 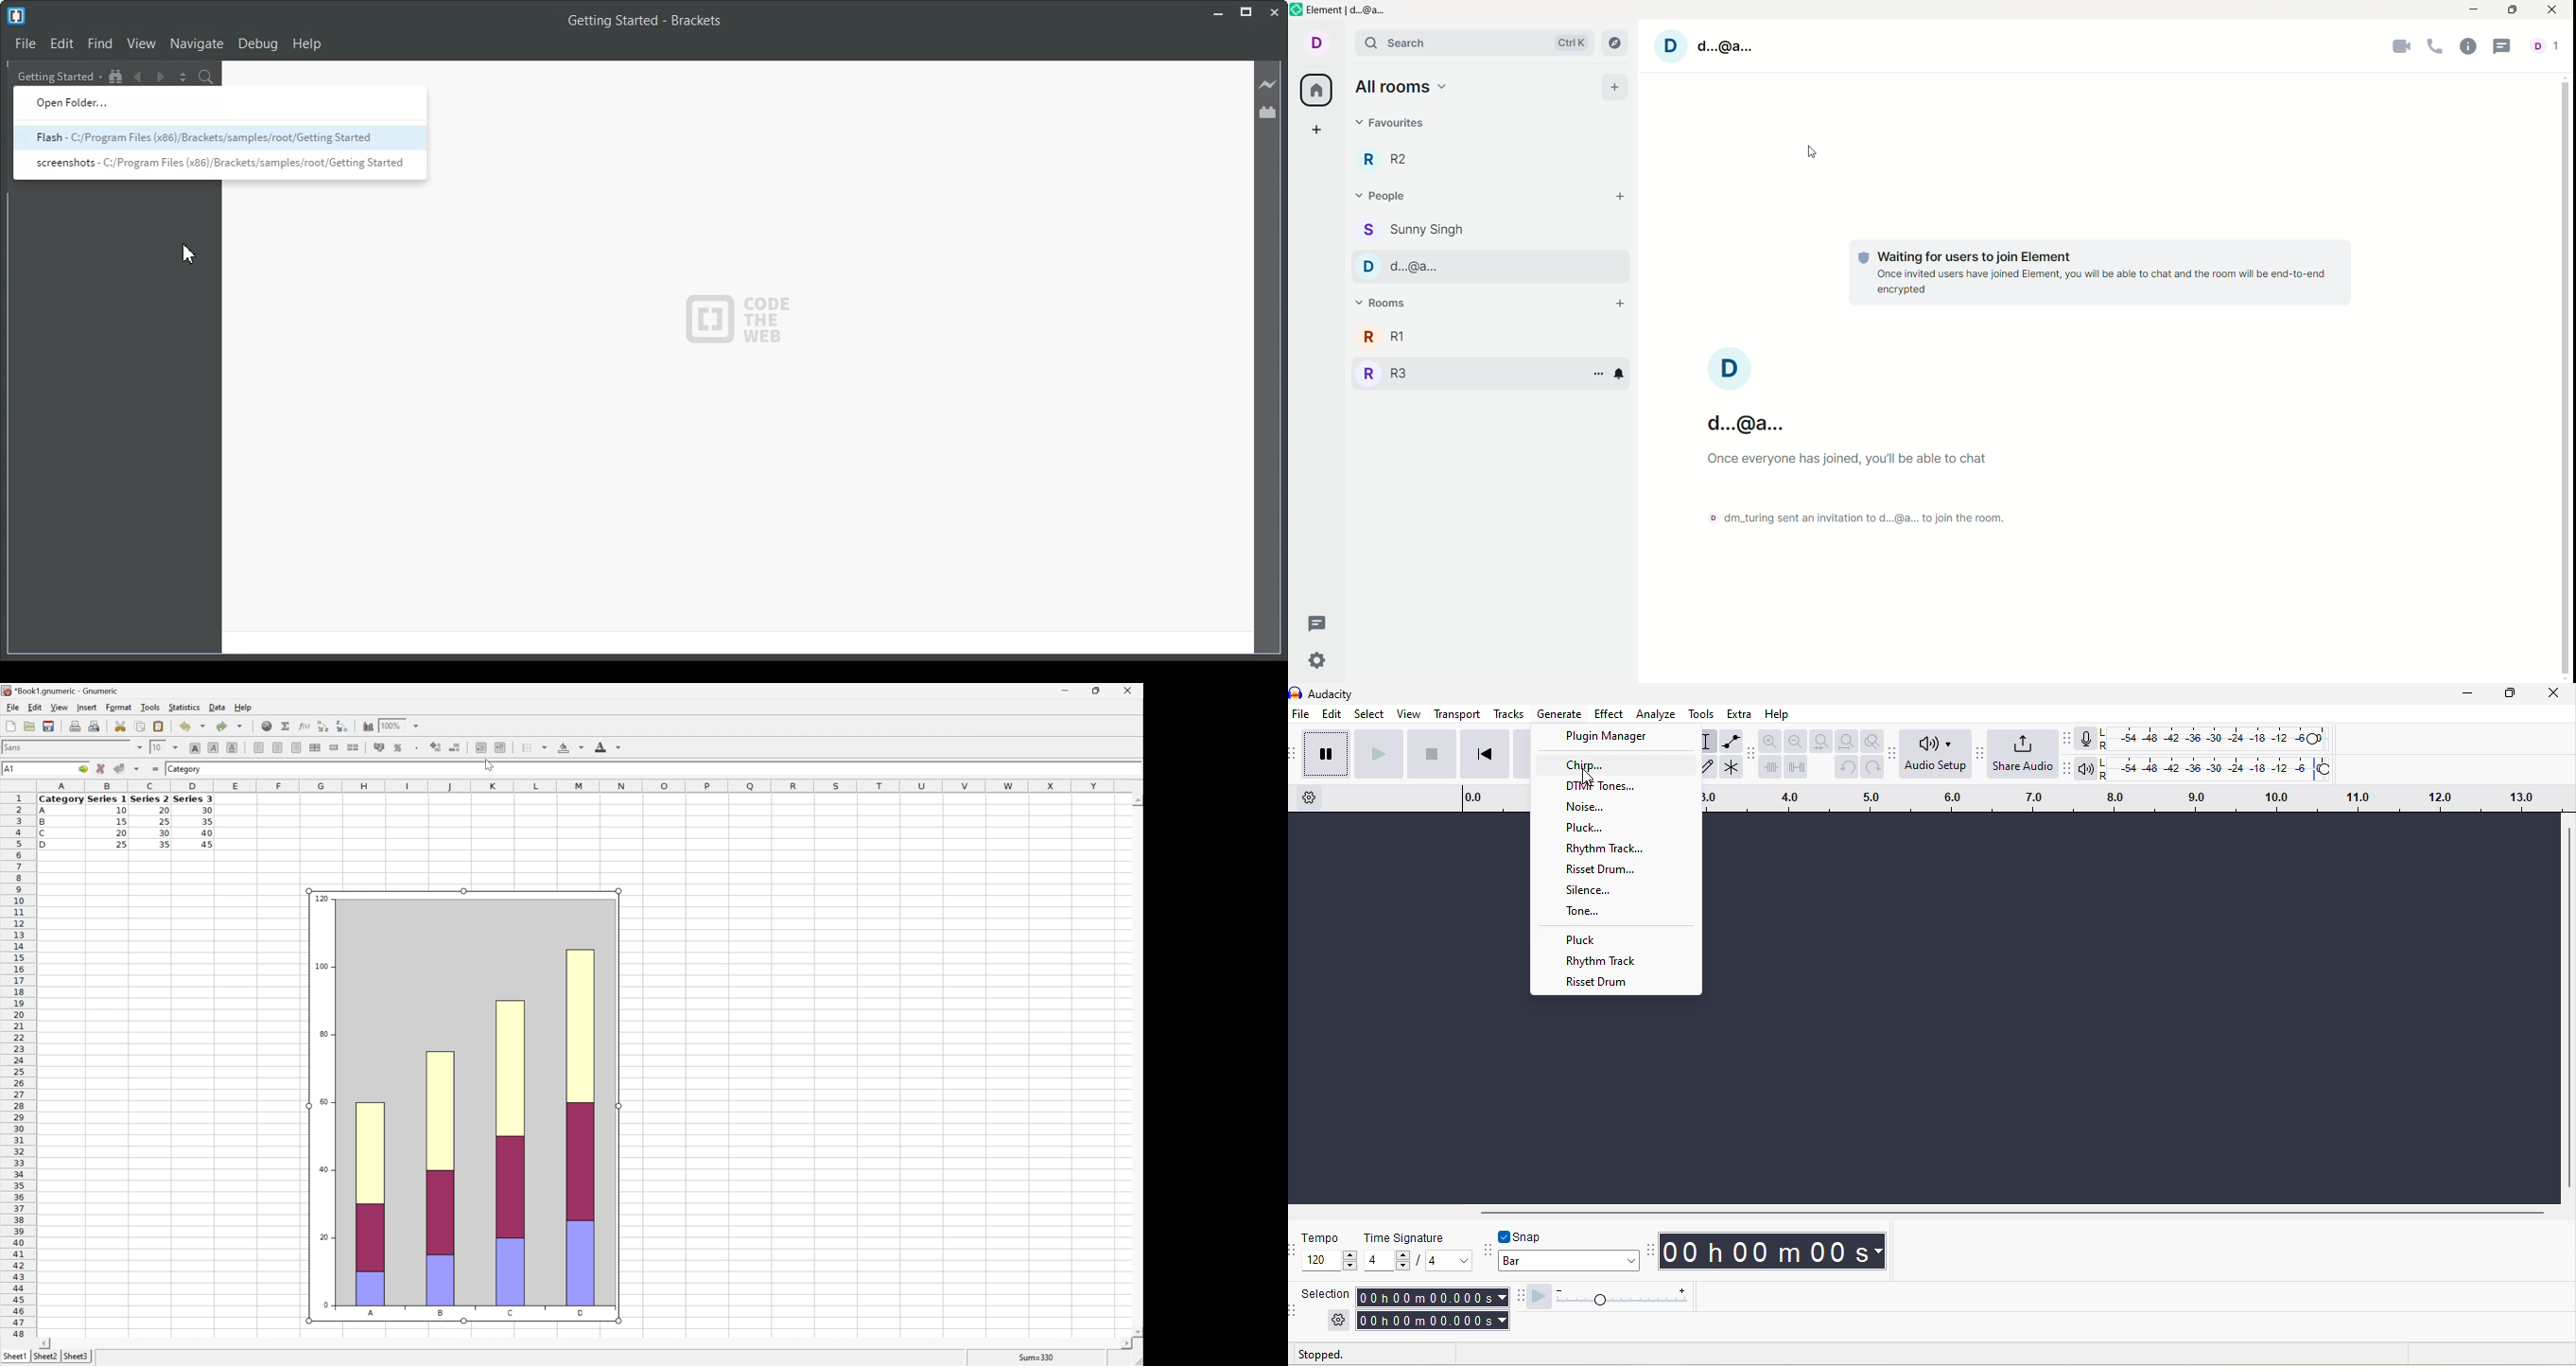 What do you see at coordinates (1613, 738) in the screenshot?
I see `plugin manager` at bounding box center [1613, 738].